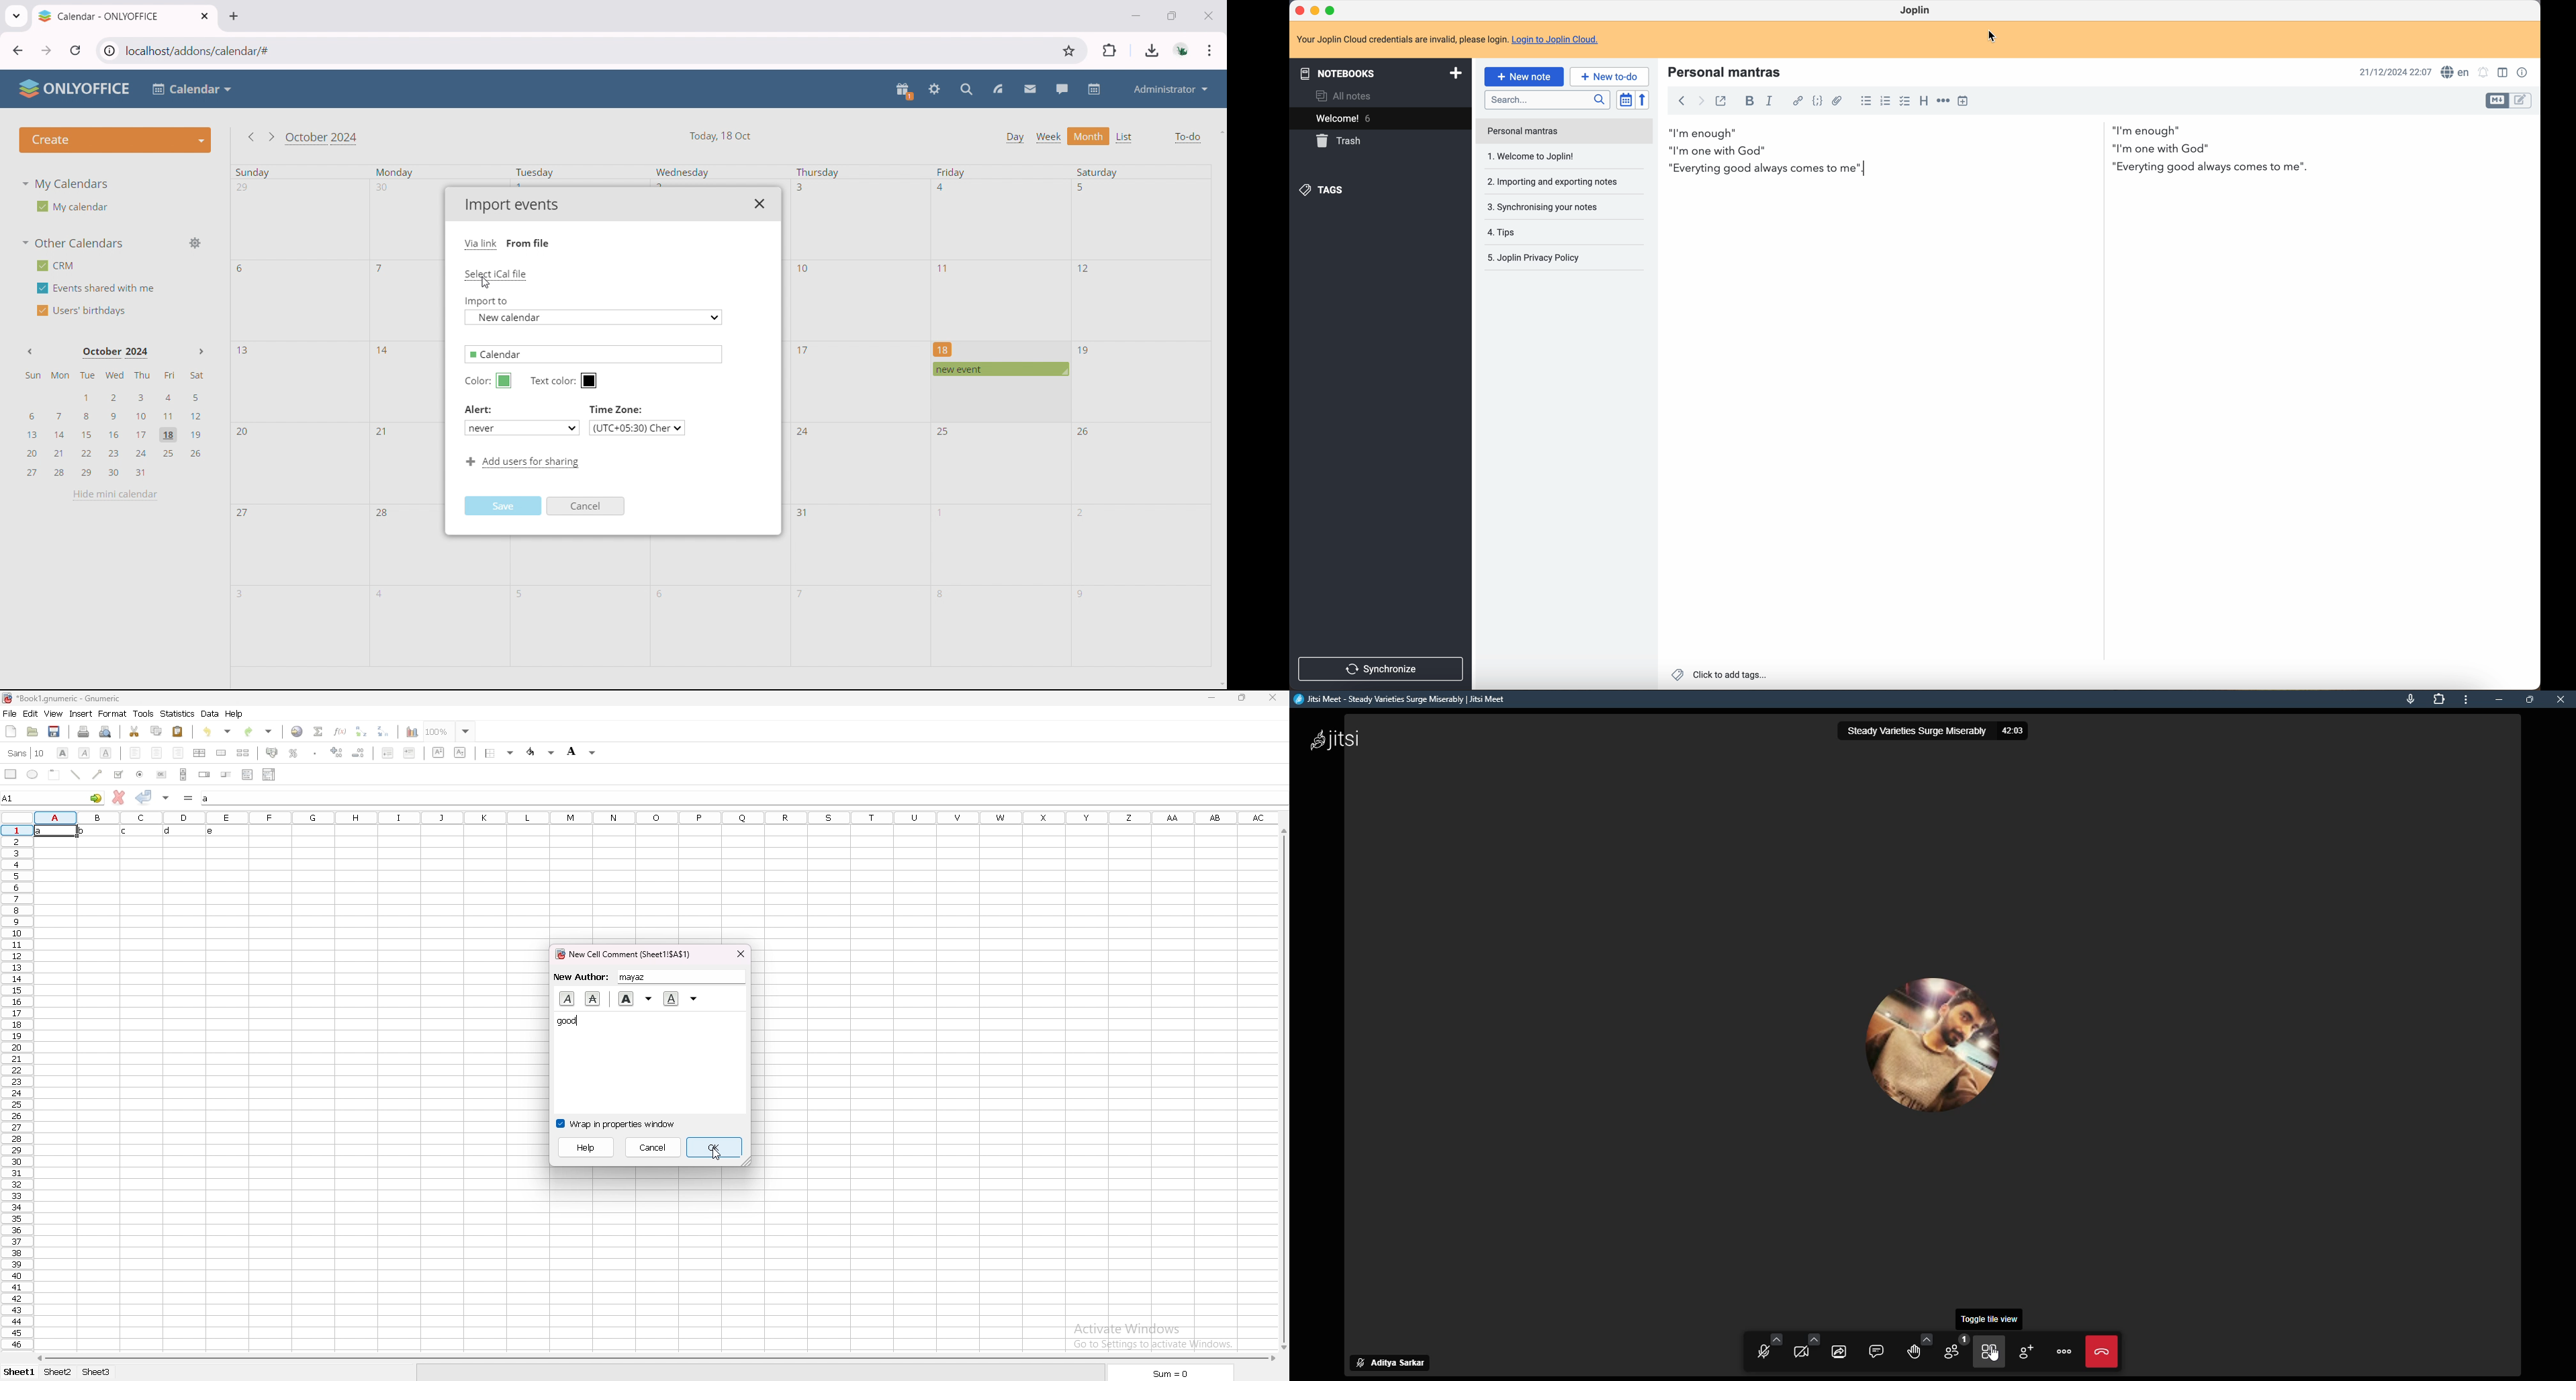 This screenshot has height=1400, width=2576. What do you see at coordinates (2103, 1353) in the screenshot?
I see `end call` at bounding box center [2103, 1353].